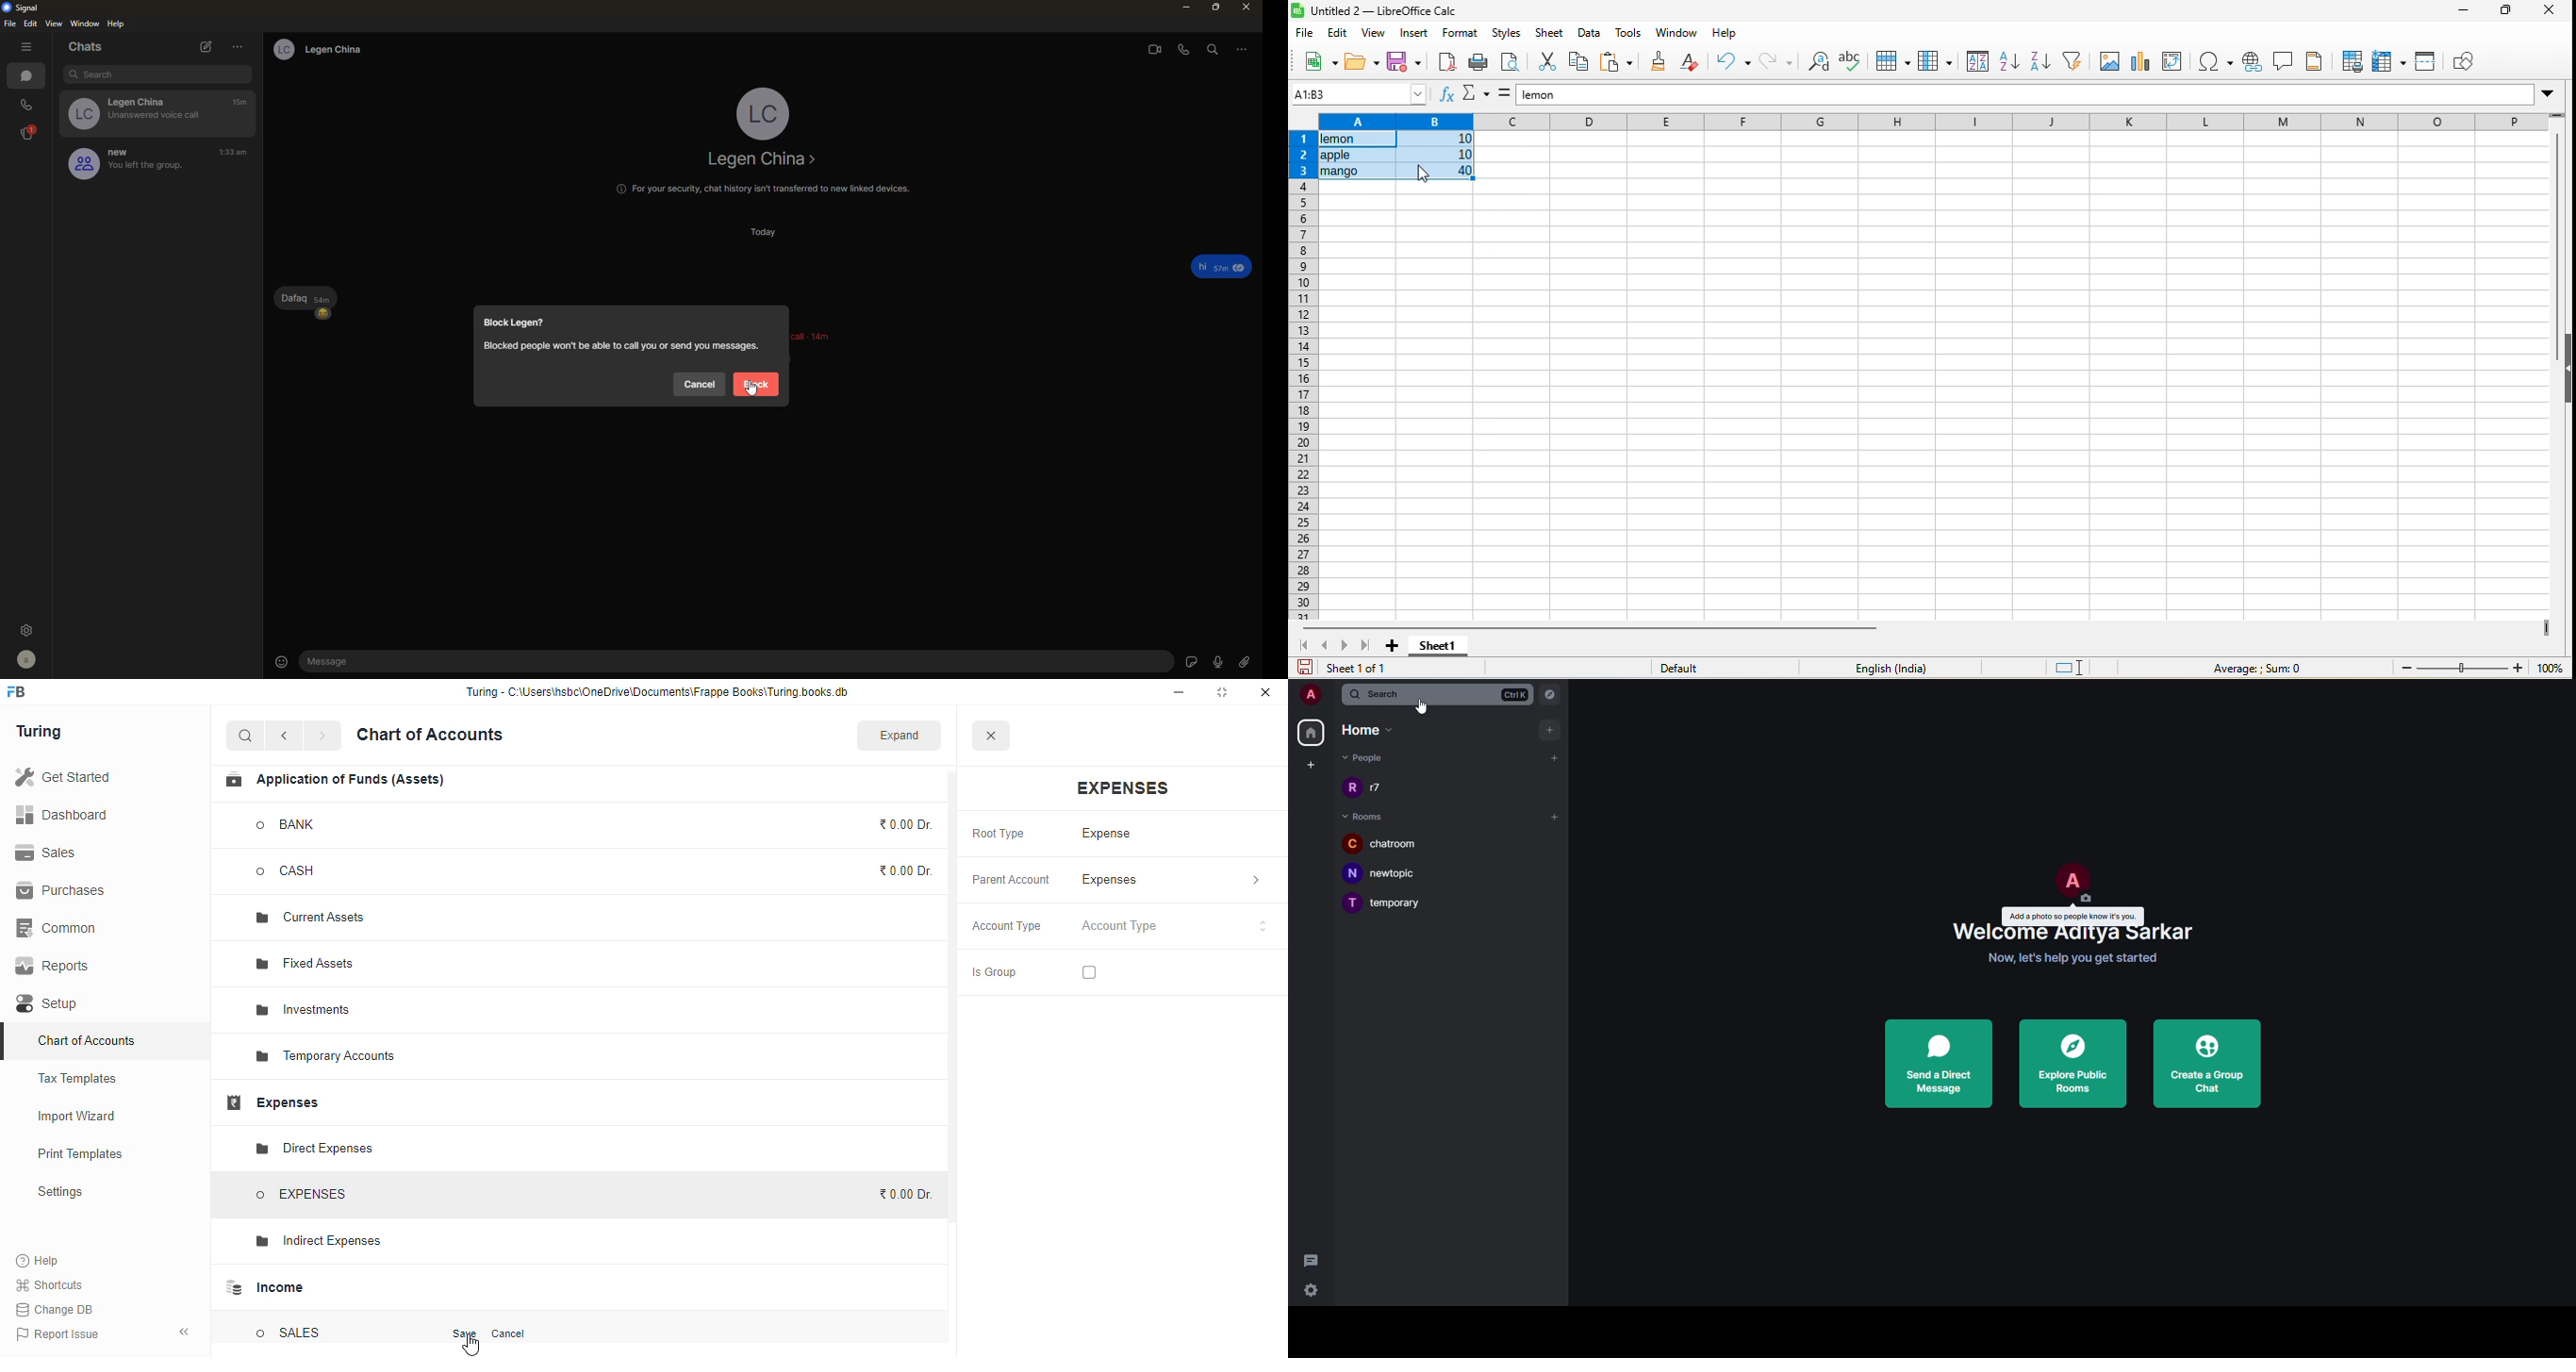  What do you see at coordinates (1179, 692) in the screenshot?
I see `minimize` at bounding box center [1179, 692].